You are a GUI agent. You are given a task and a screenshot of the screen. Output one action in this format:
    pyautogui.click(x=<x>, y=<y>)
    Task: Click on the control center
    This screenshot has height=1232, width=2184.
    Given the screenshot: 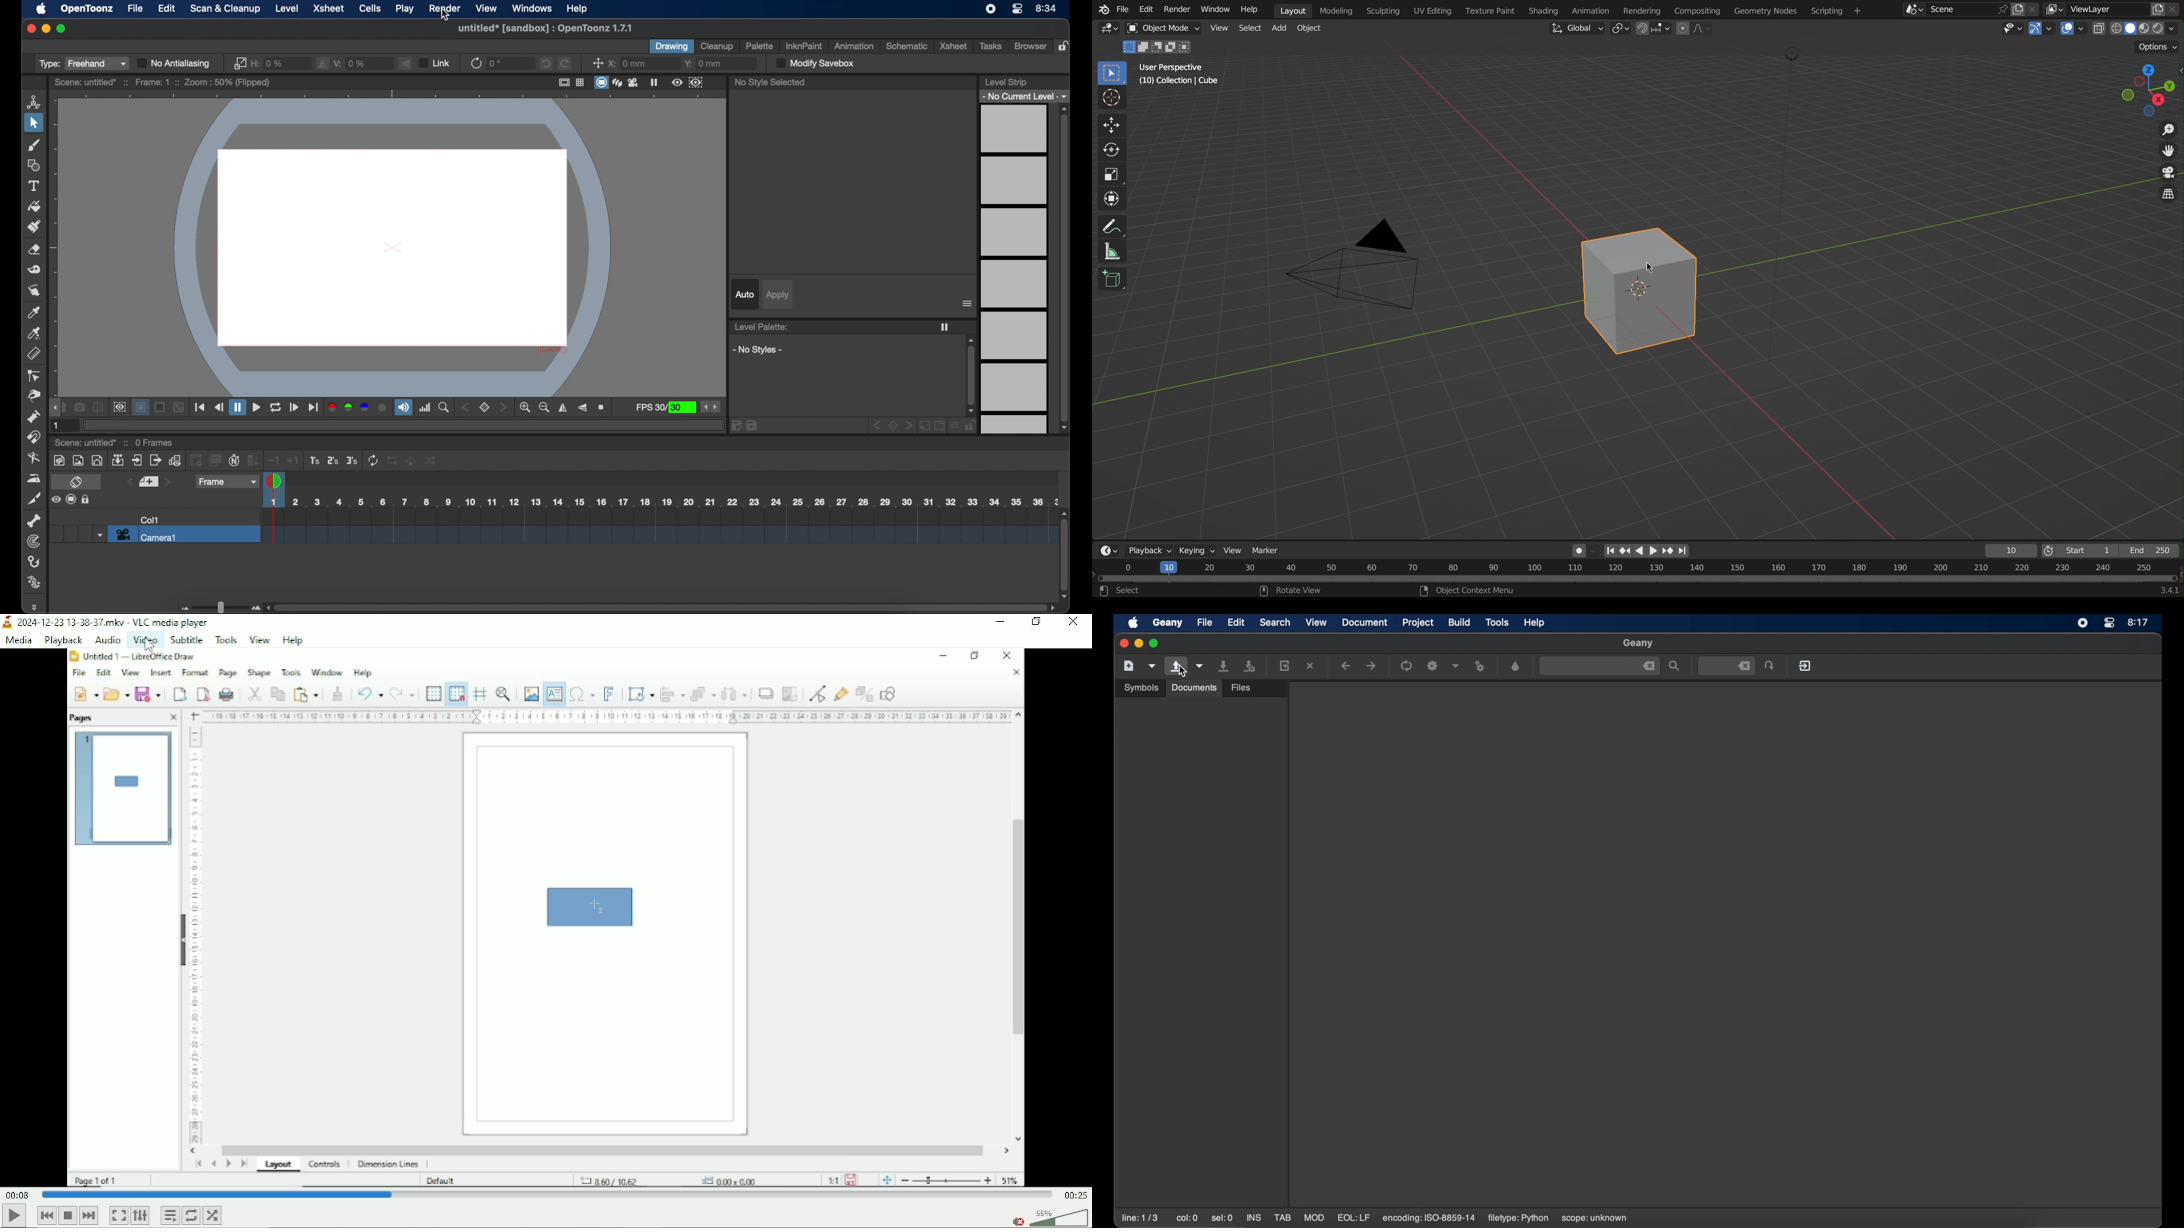 What is the action you would take?
    pyautogui.click(x=2110, y=623)
    